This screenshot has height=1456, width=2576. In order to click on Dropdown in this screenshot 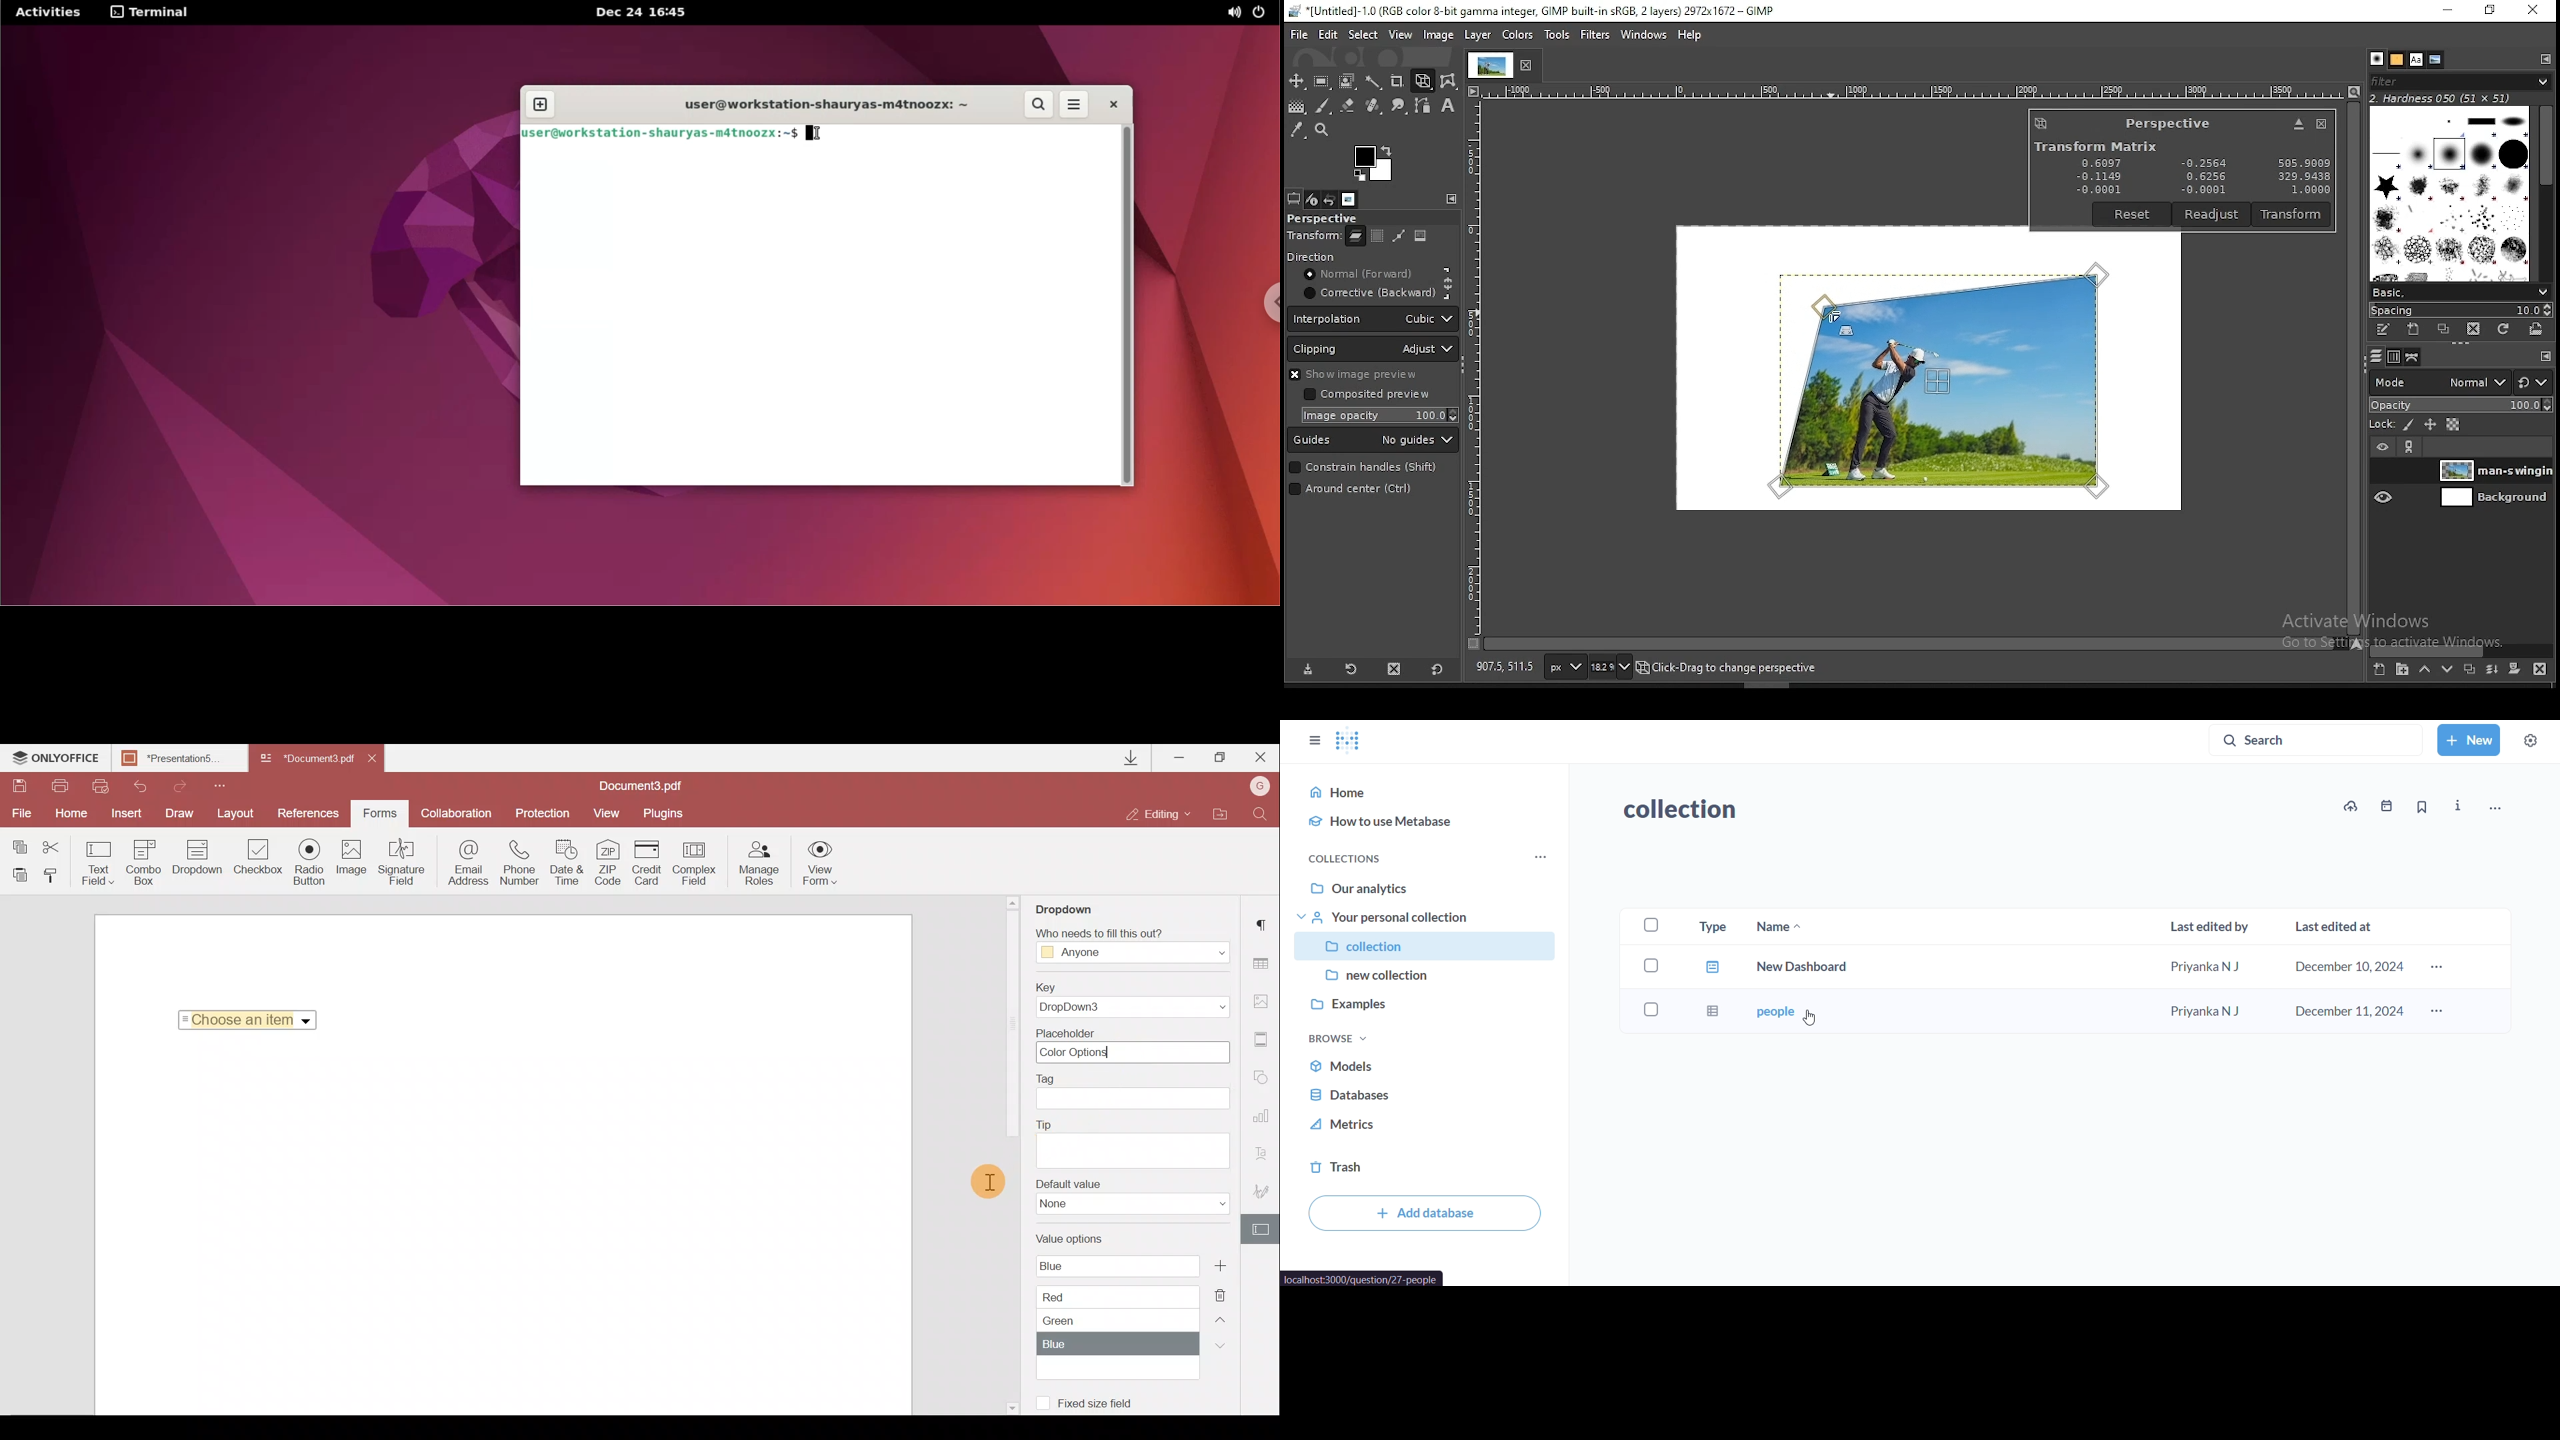, I will do `click(1069, 908)`.